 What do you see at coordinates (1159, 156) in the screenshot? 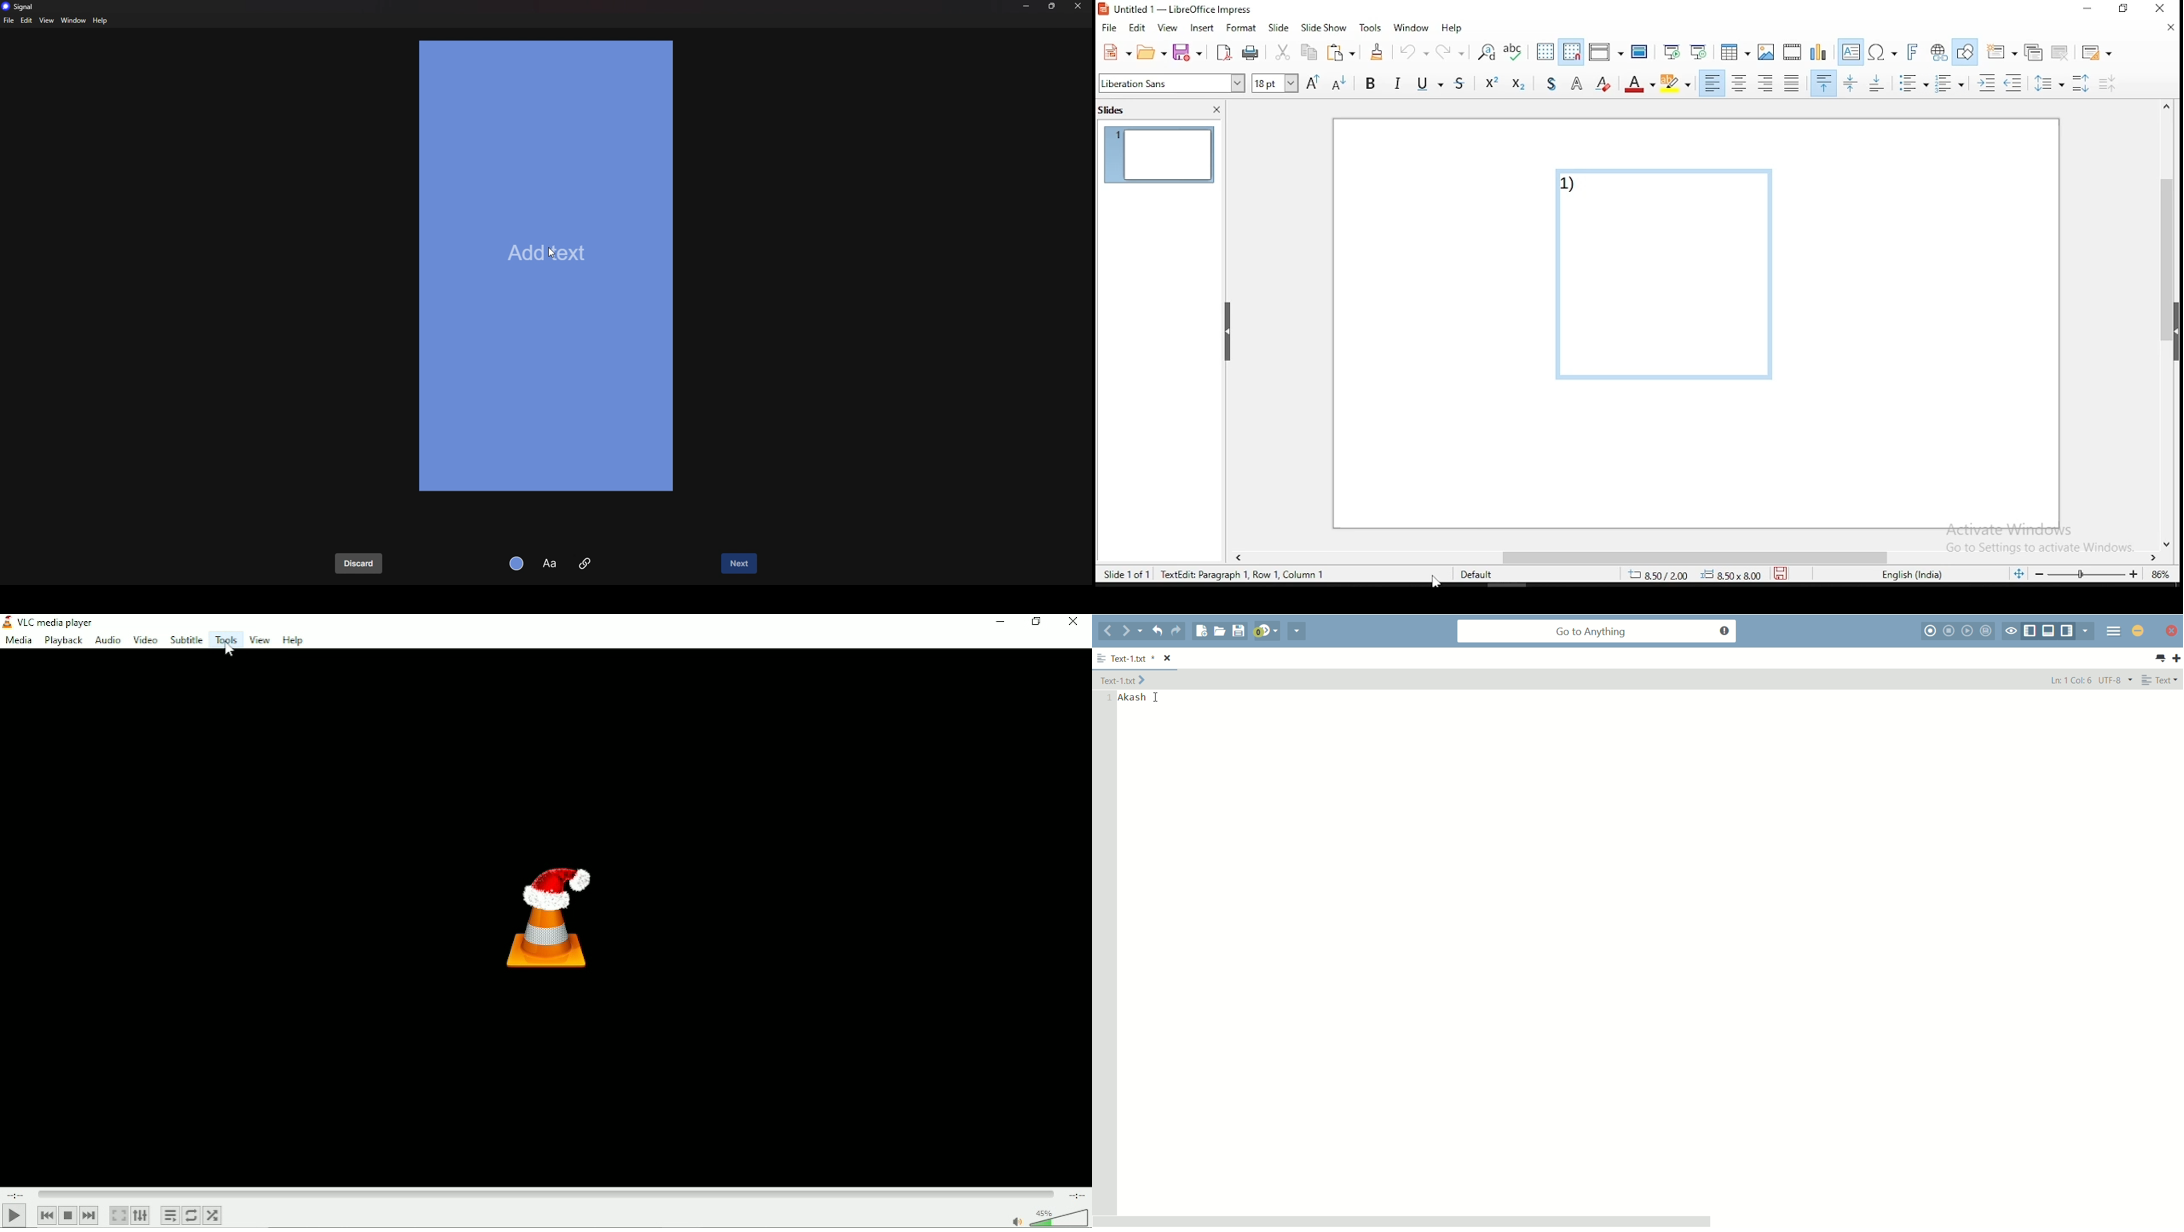
I see `slide` at bounding box center [1159, 156].